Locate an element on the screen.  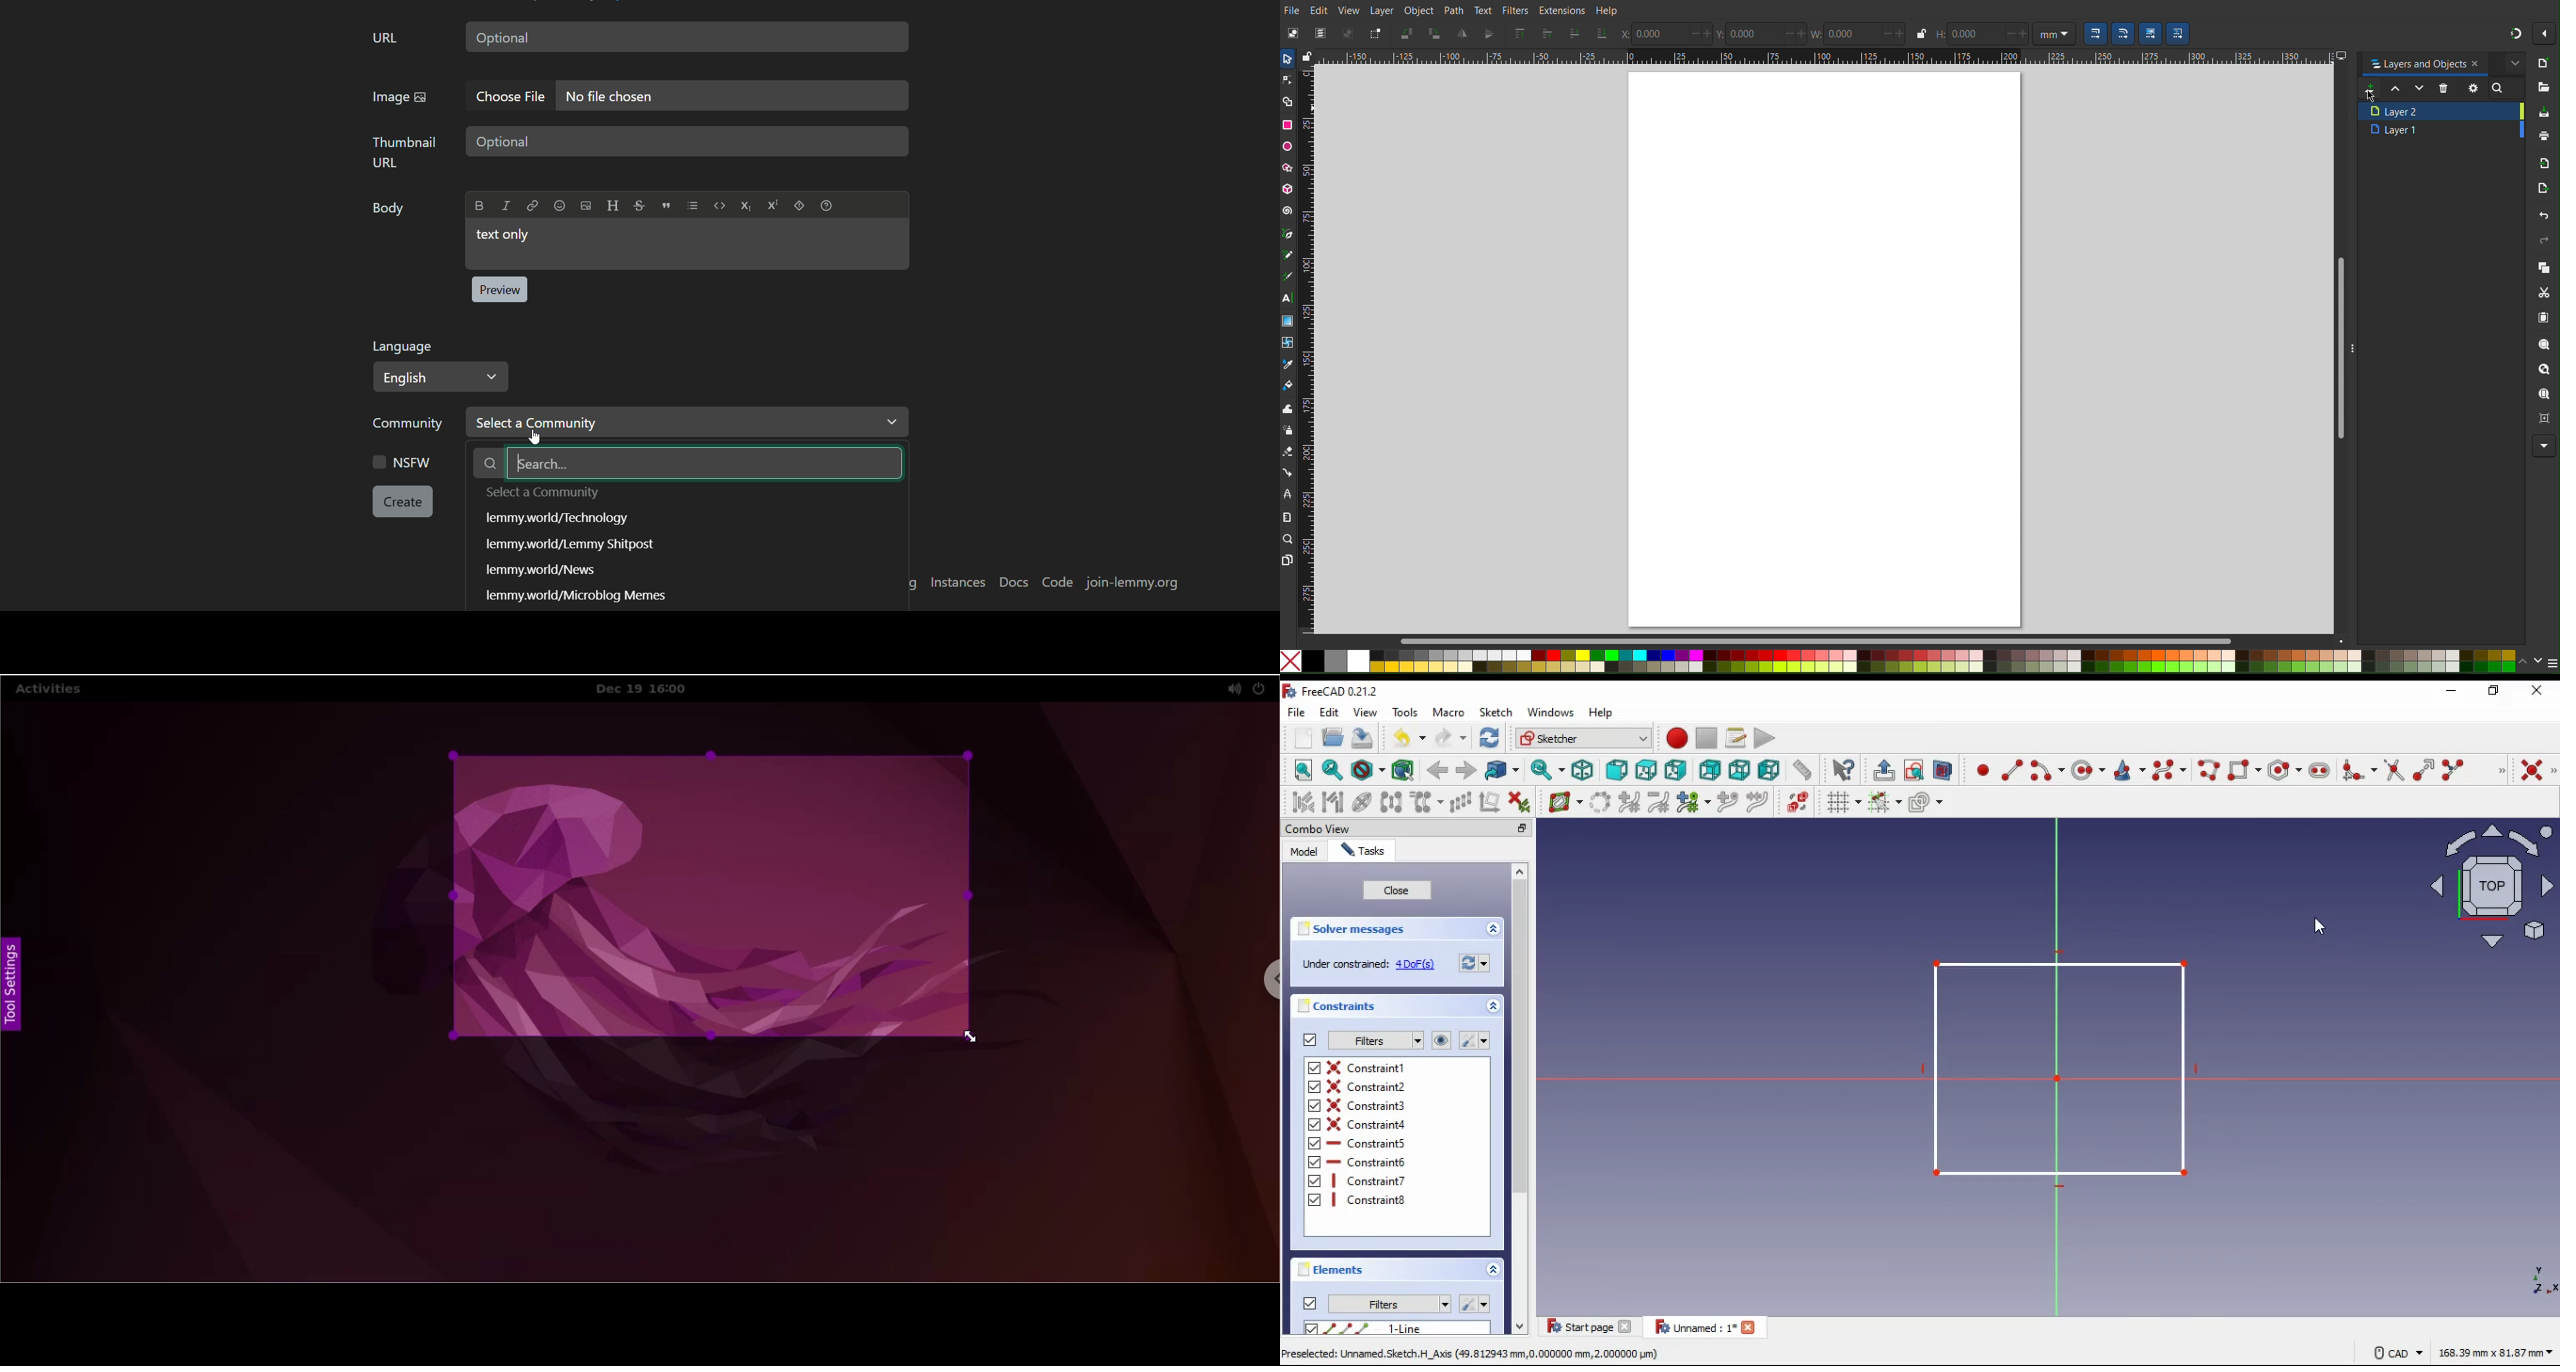
constraints is located at coordinates (1342, 1007).